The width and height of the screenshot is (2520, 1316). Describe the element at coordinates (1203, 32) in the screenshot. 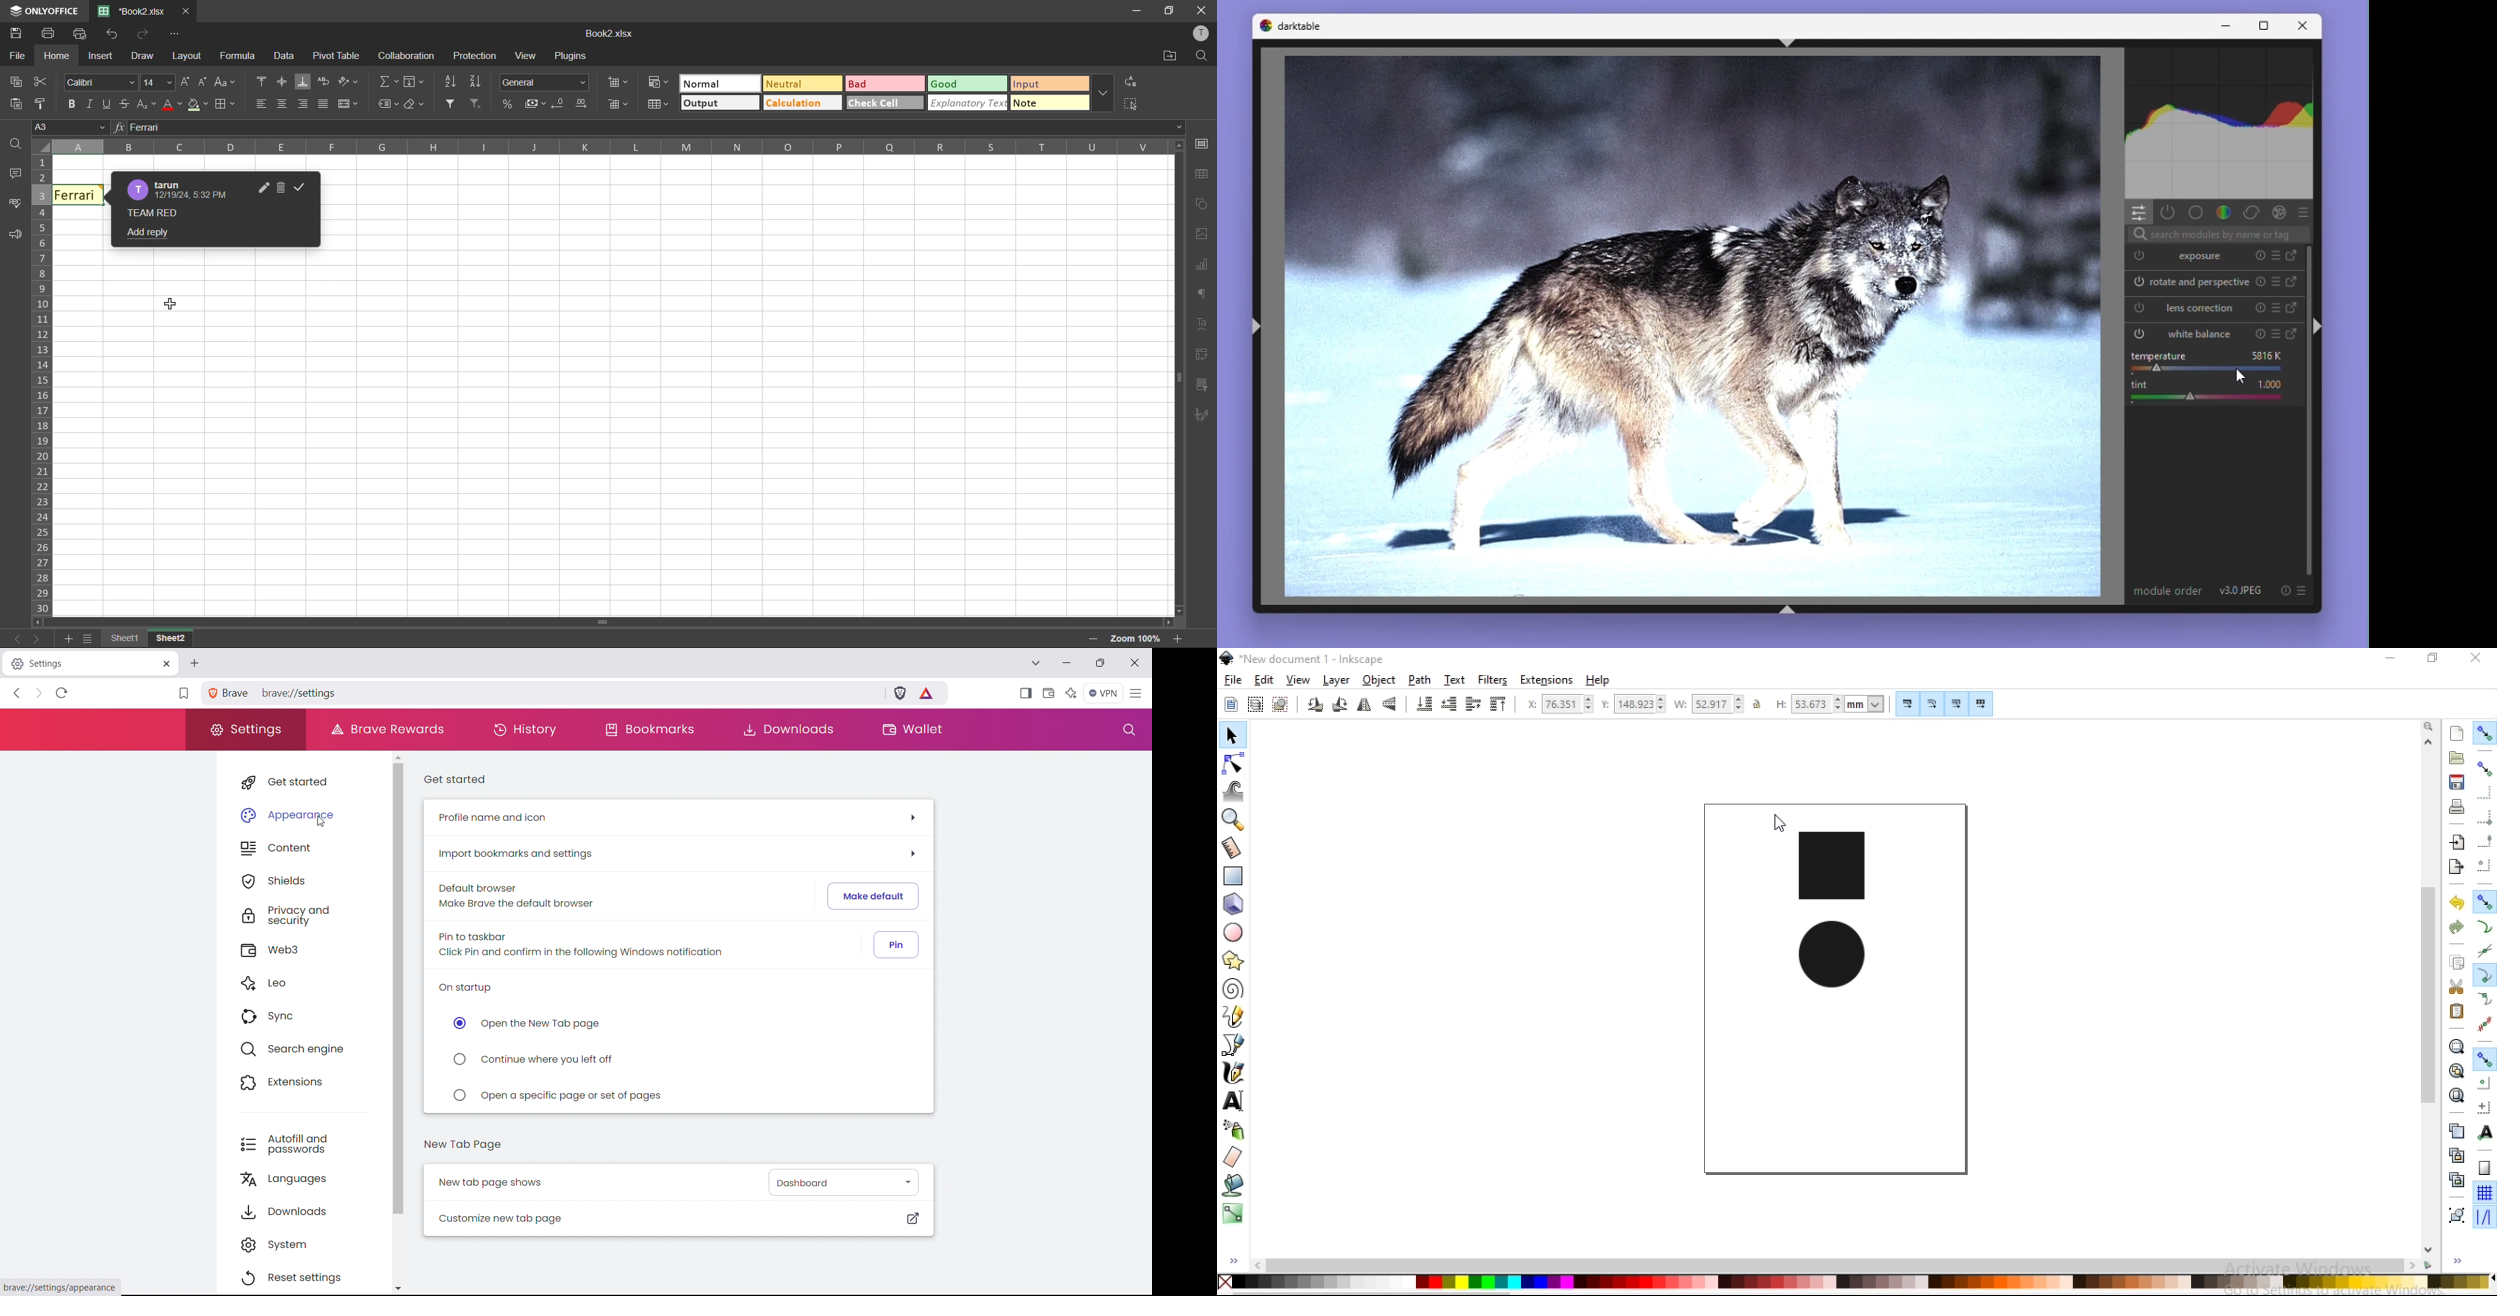

I see `profile` at that location.